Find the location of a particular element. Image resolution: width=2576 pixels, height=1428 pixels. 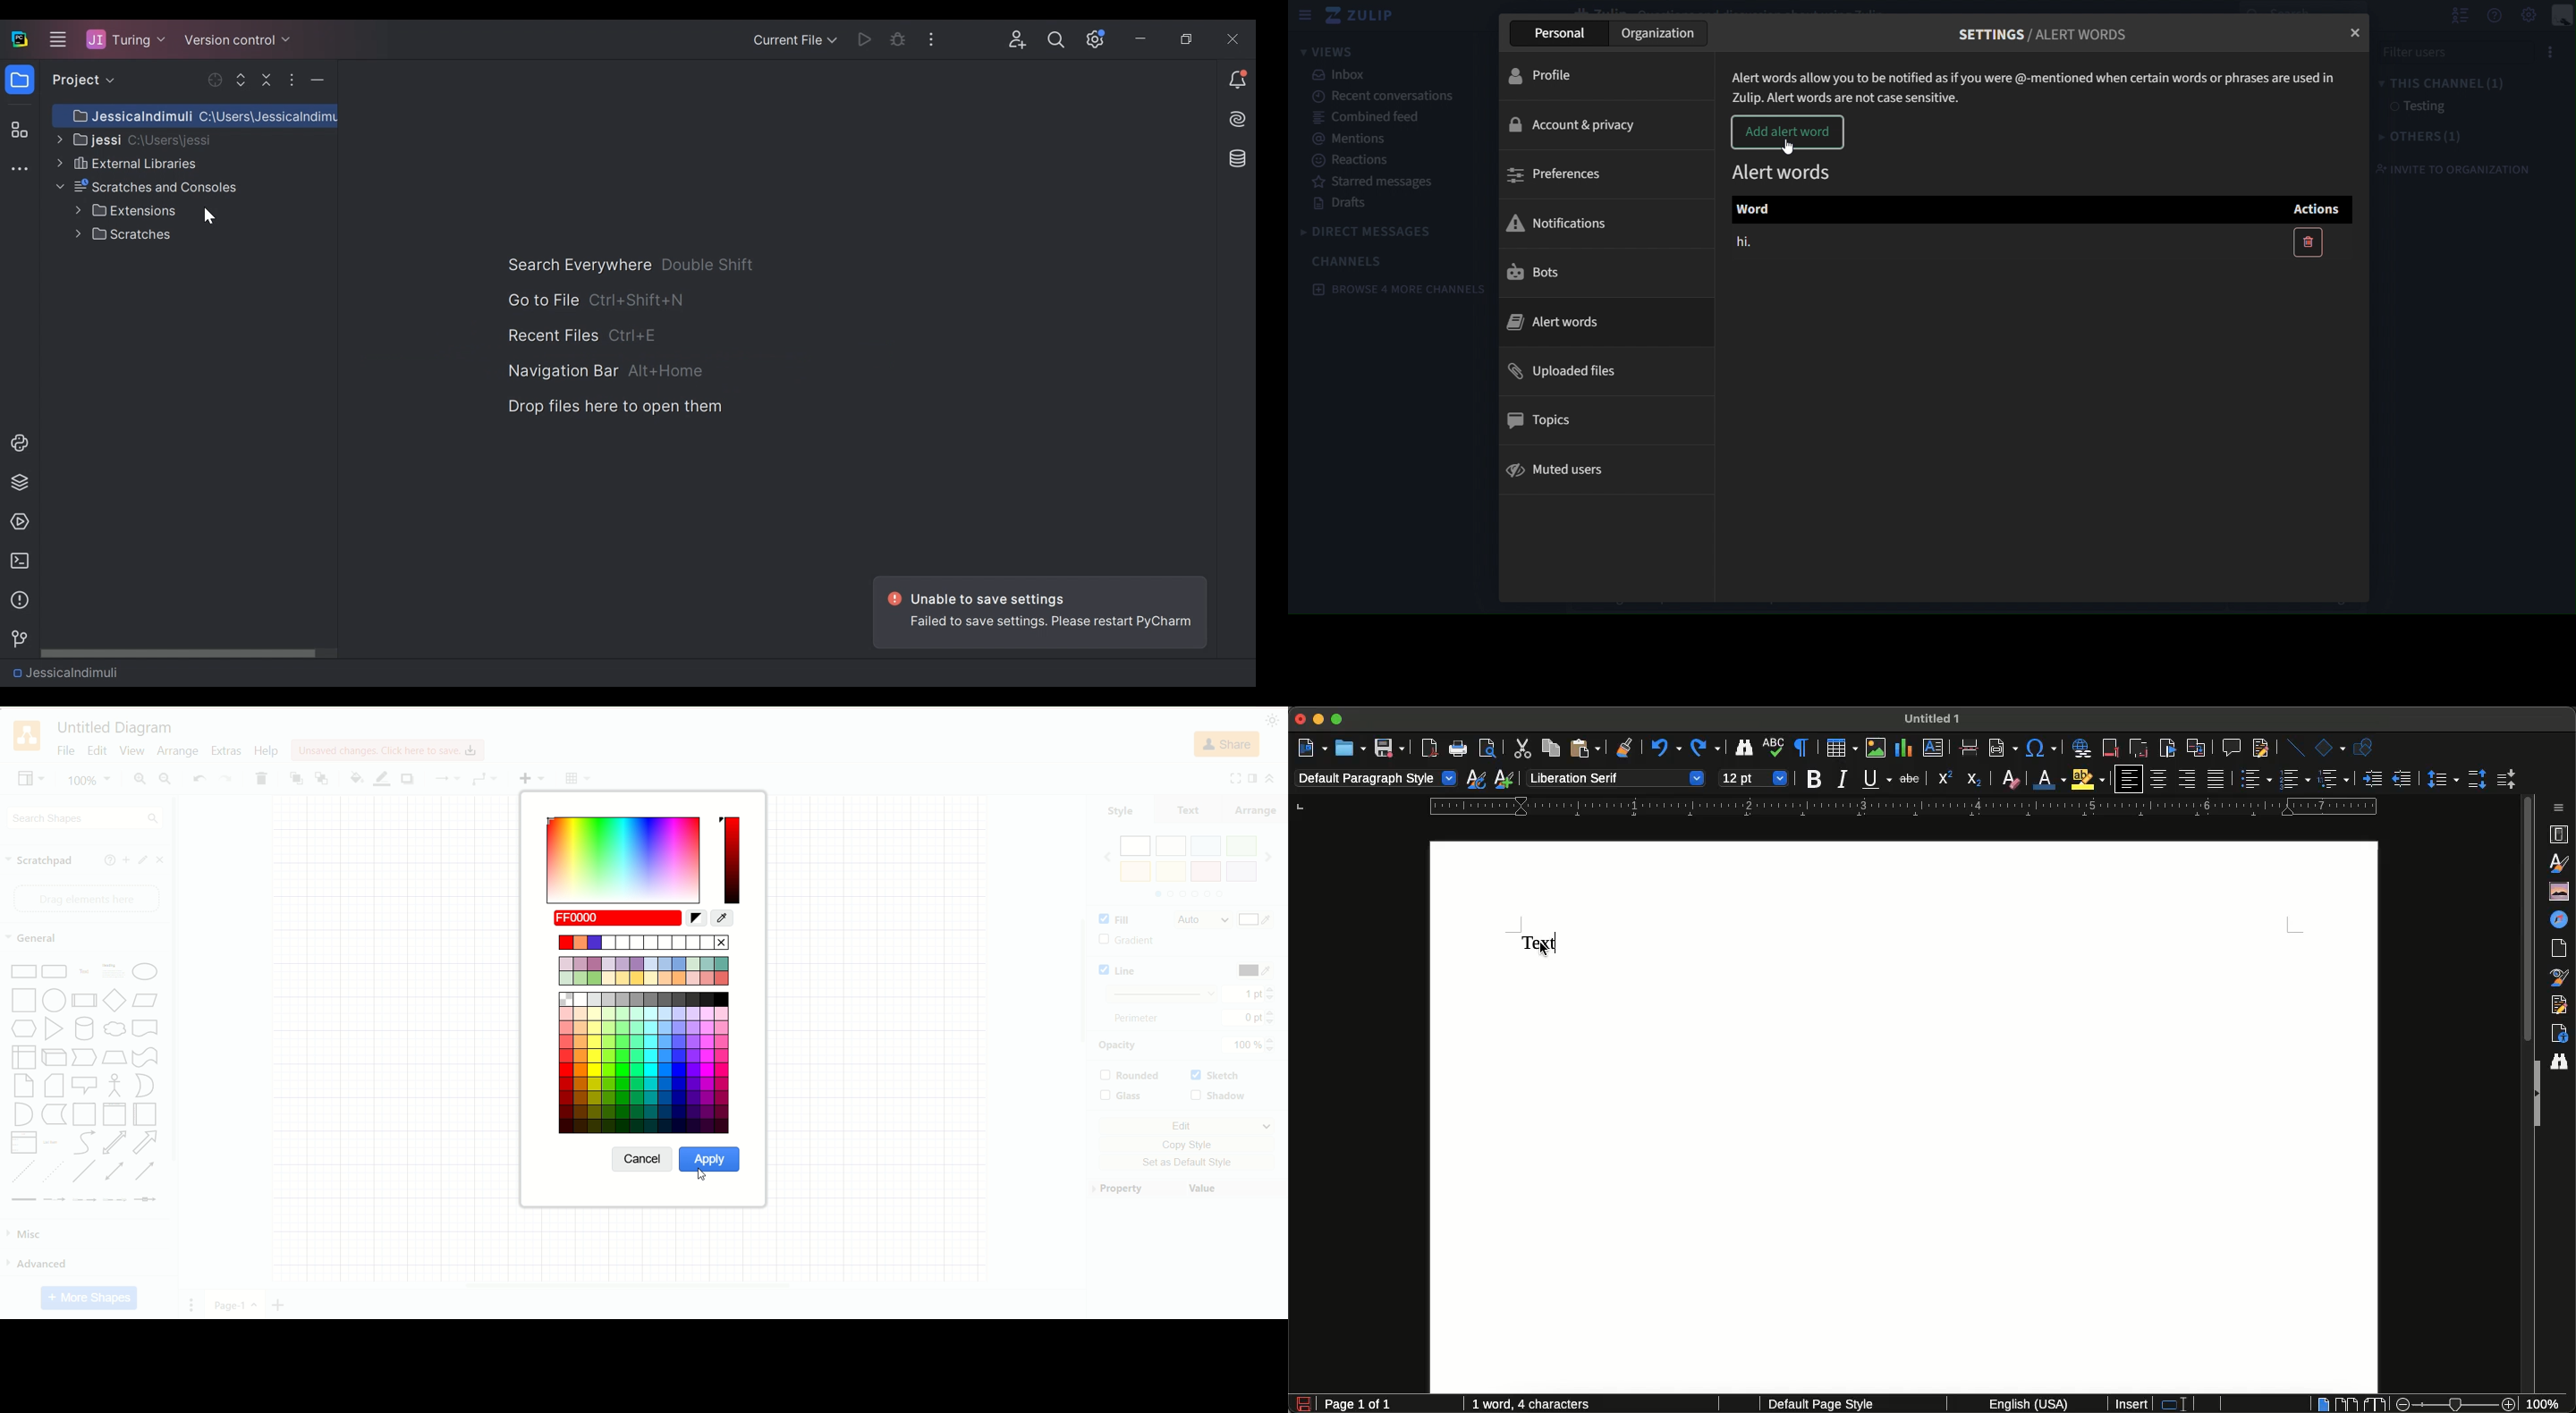

Select outline format is located at coordinates (2334, 779).